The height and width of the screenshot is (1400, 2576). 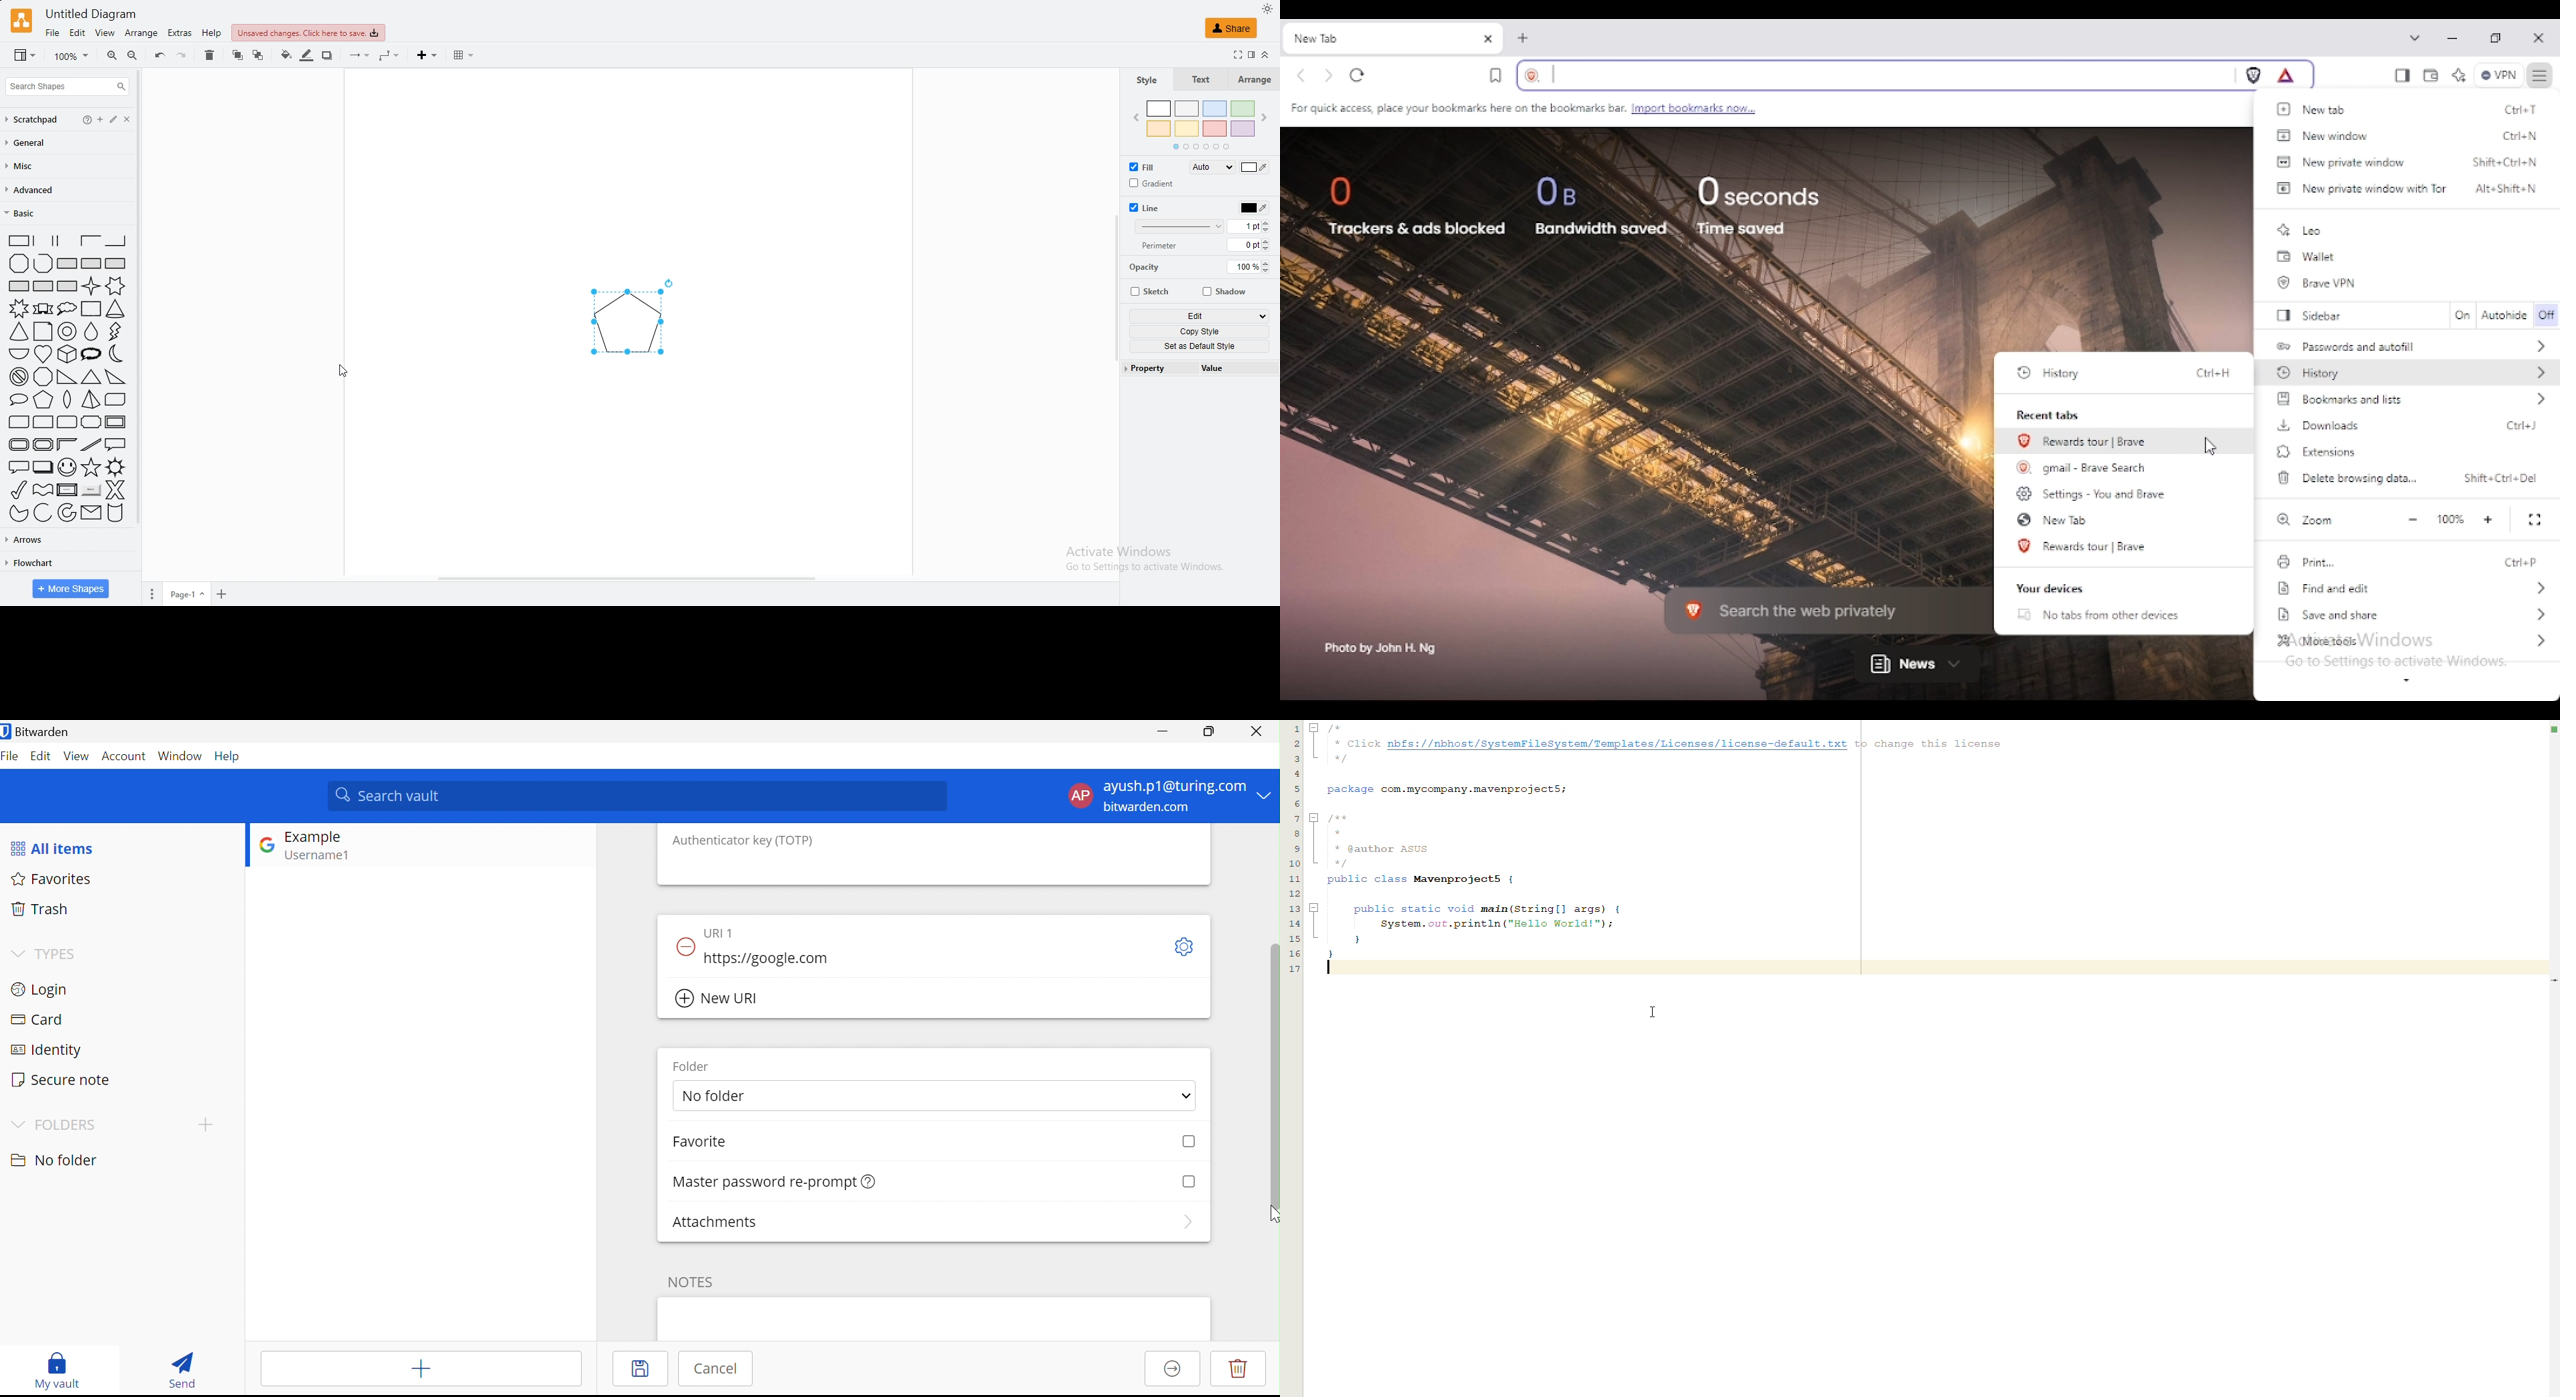 What do you see at coordinates (117, 445) in the screenshot?
I see `rectangular callout` at bounding box center [117, 445].